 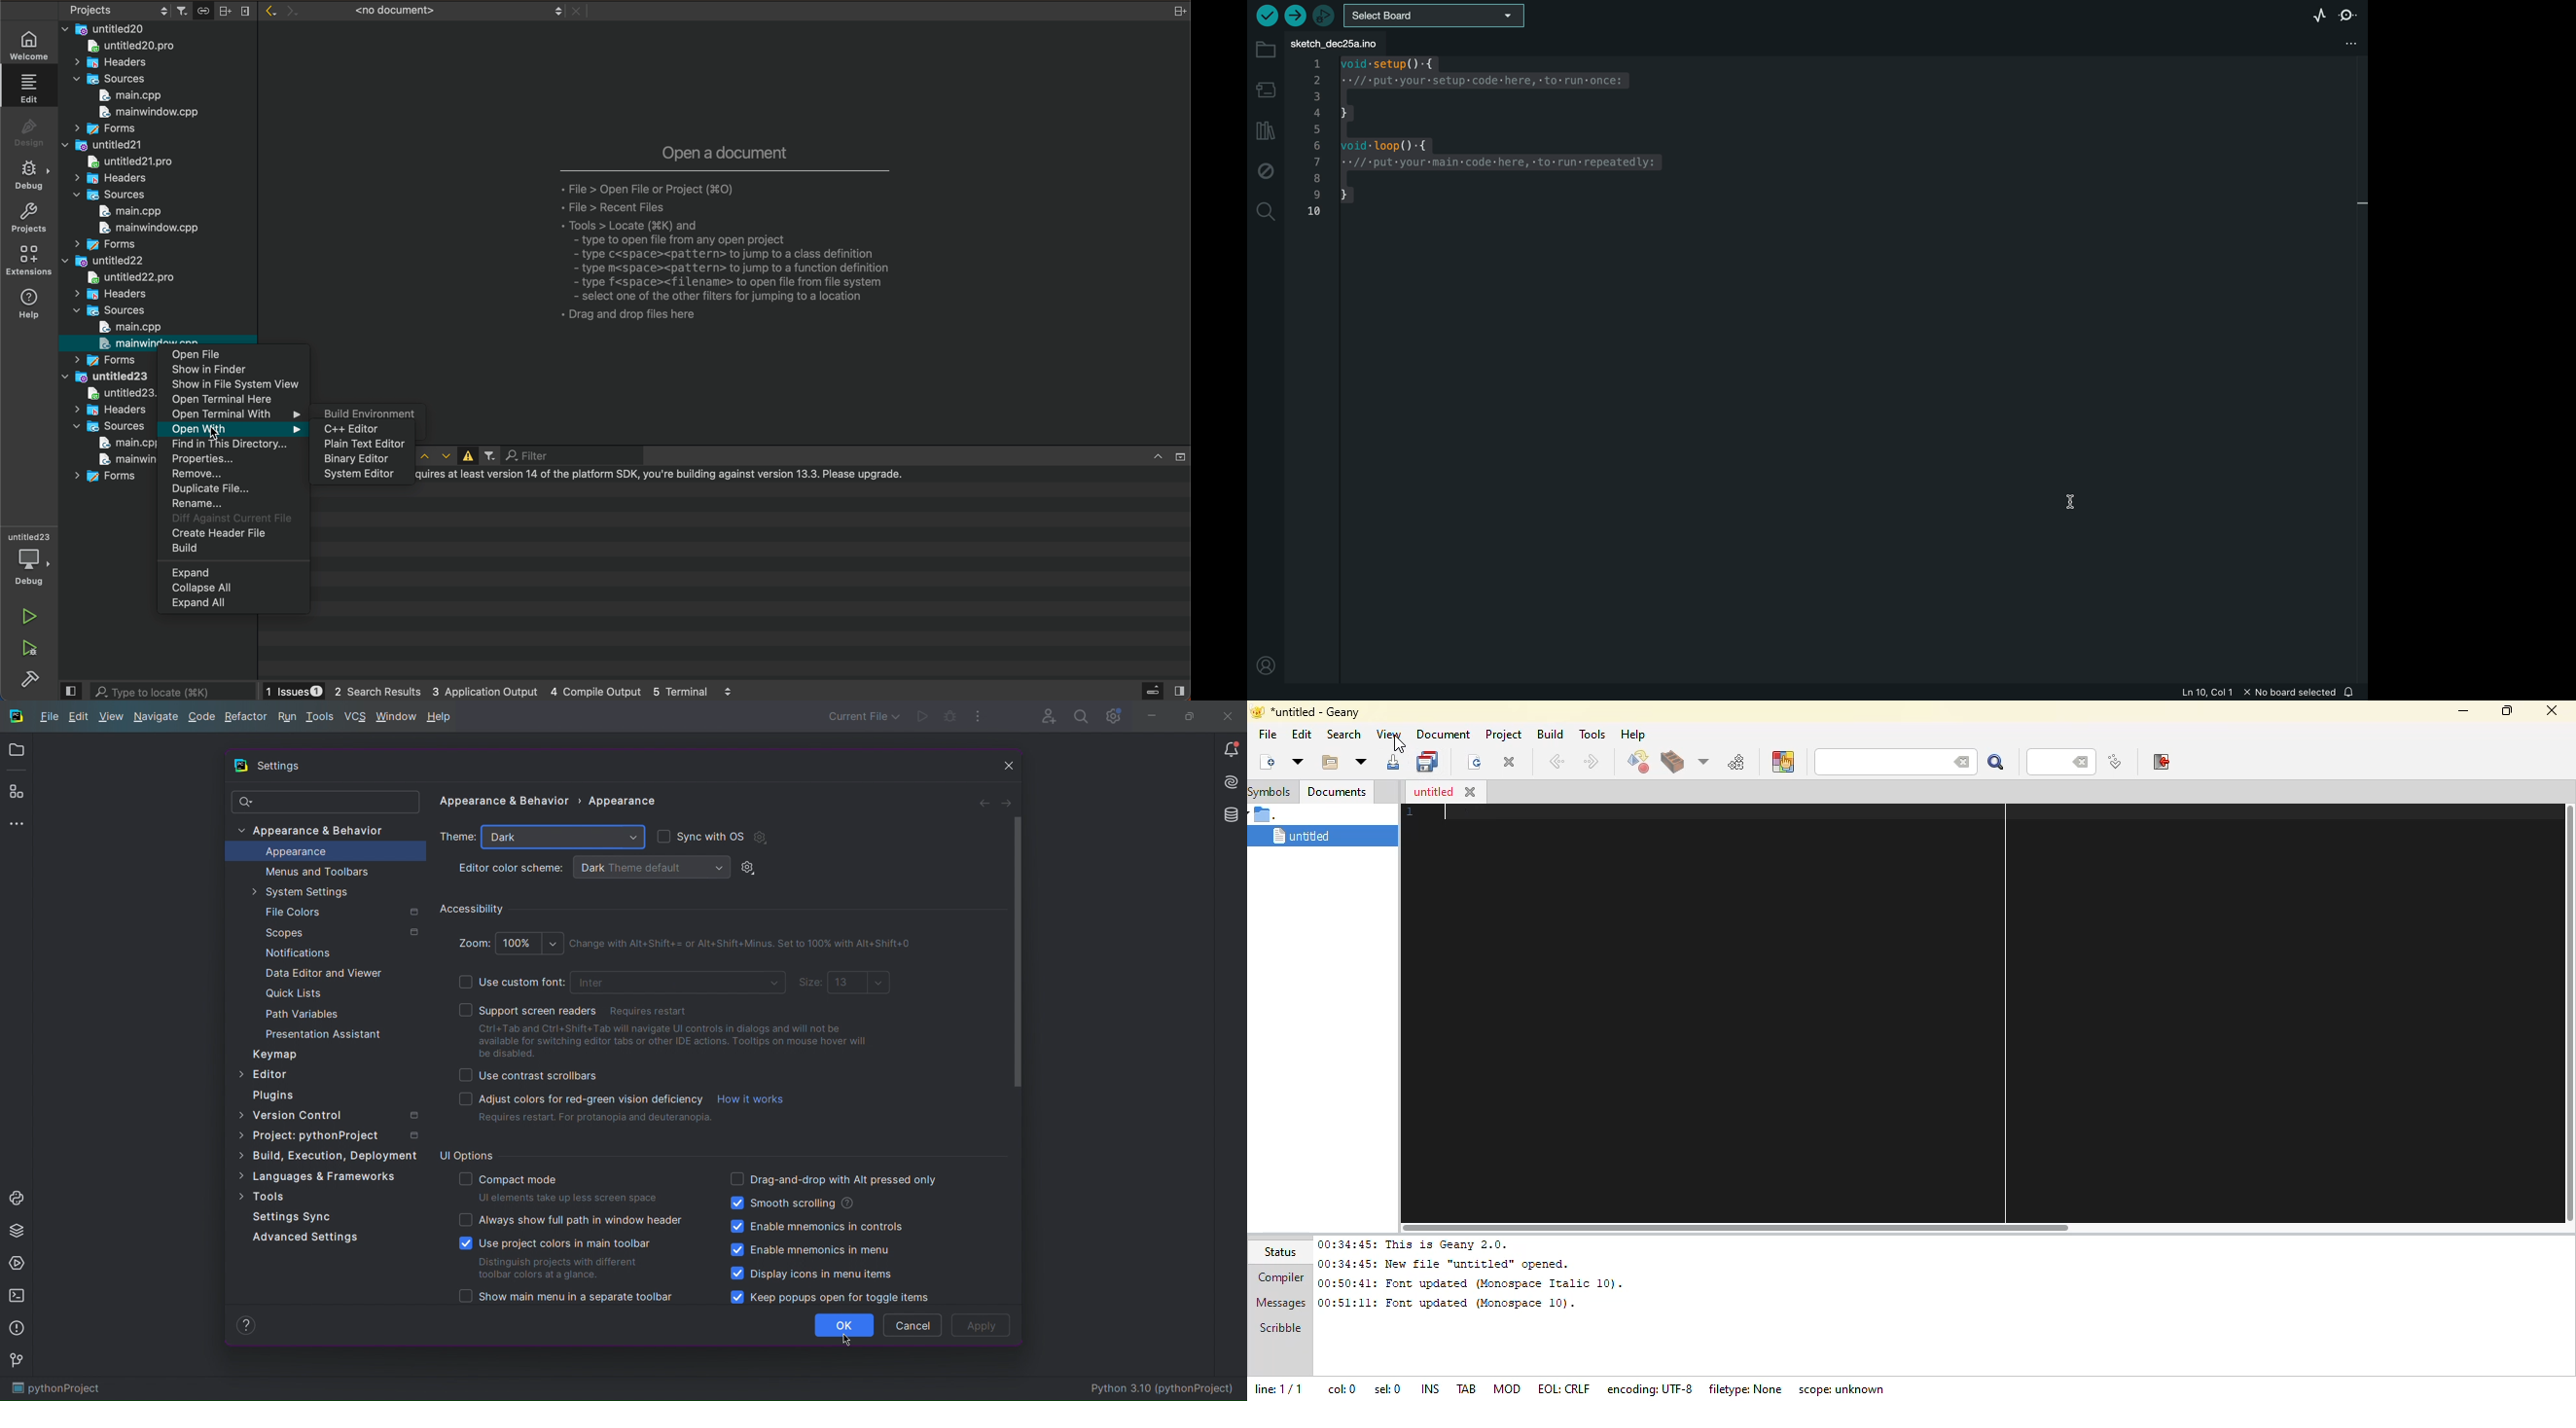 What do you see at coordinates (101, 144) in the screenshot?
I see `untitled21` at bounding box center [101, 144].